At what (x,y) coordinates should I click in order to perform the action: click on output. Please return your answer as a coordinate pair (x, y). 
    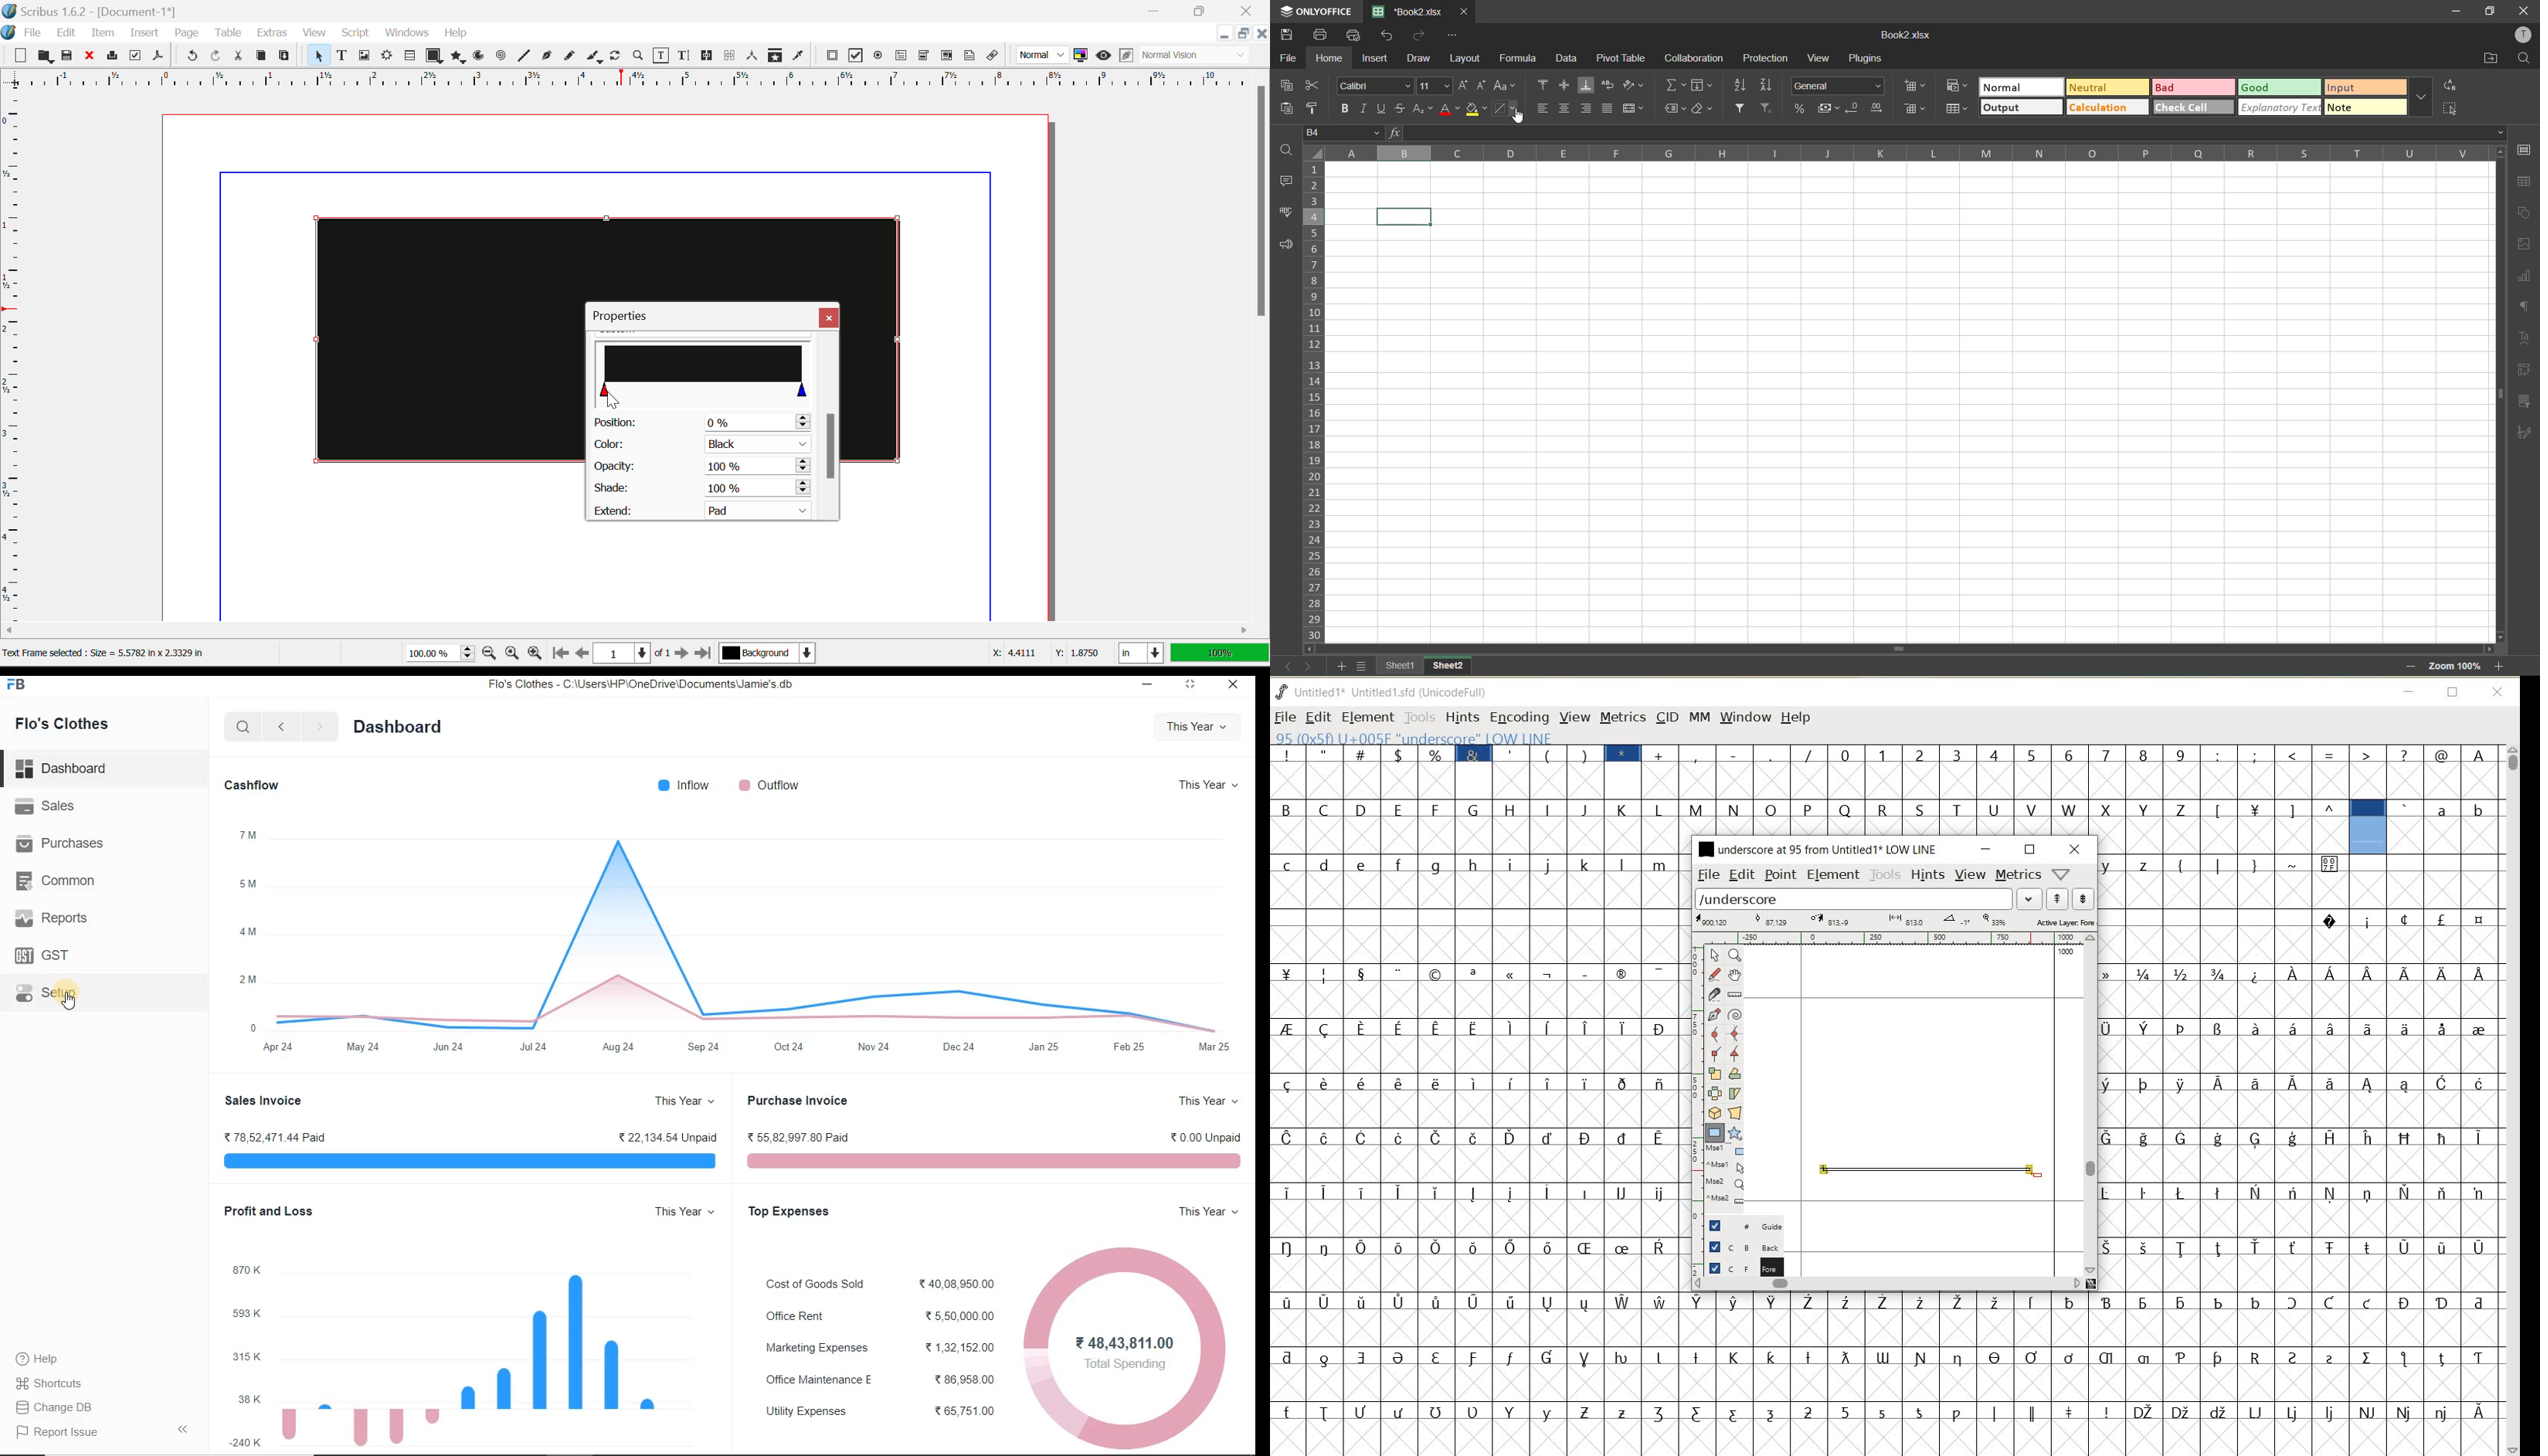
    Looking at the image, I should click on (2023, 107).